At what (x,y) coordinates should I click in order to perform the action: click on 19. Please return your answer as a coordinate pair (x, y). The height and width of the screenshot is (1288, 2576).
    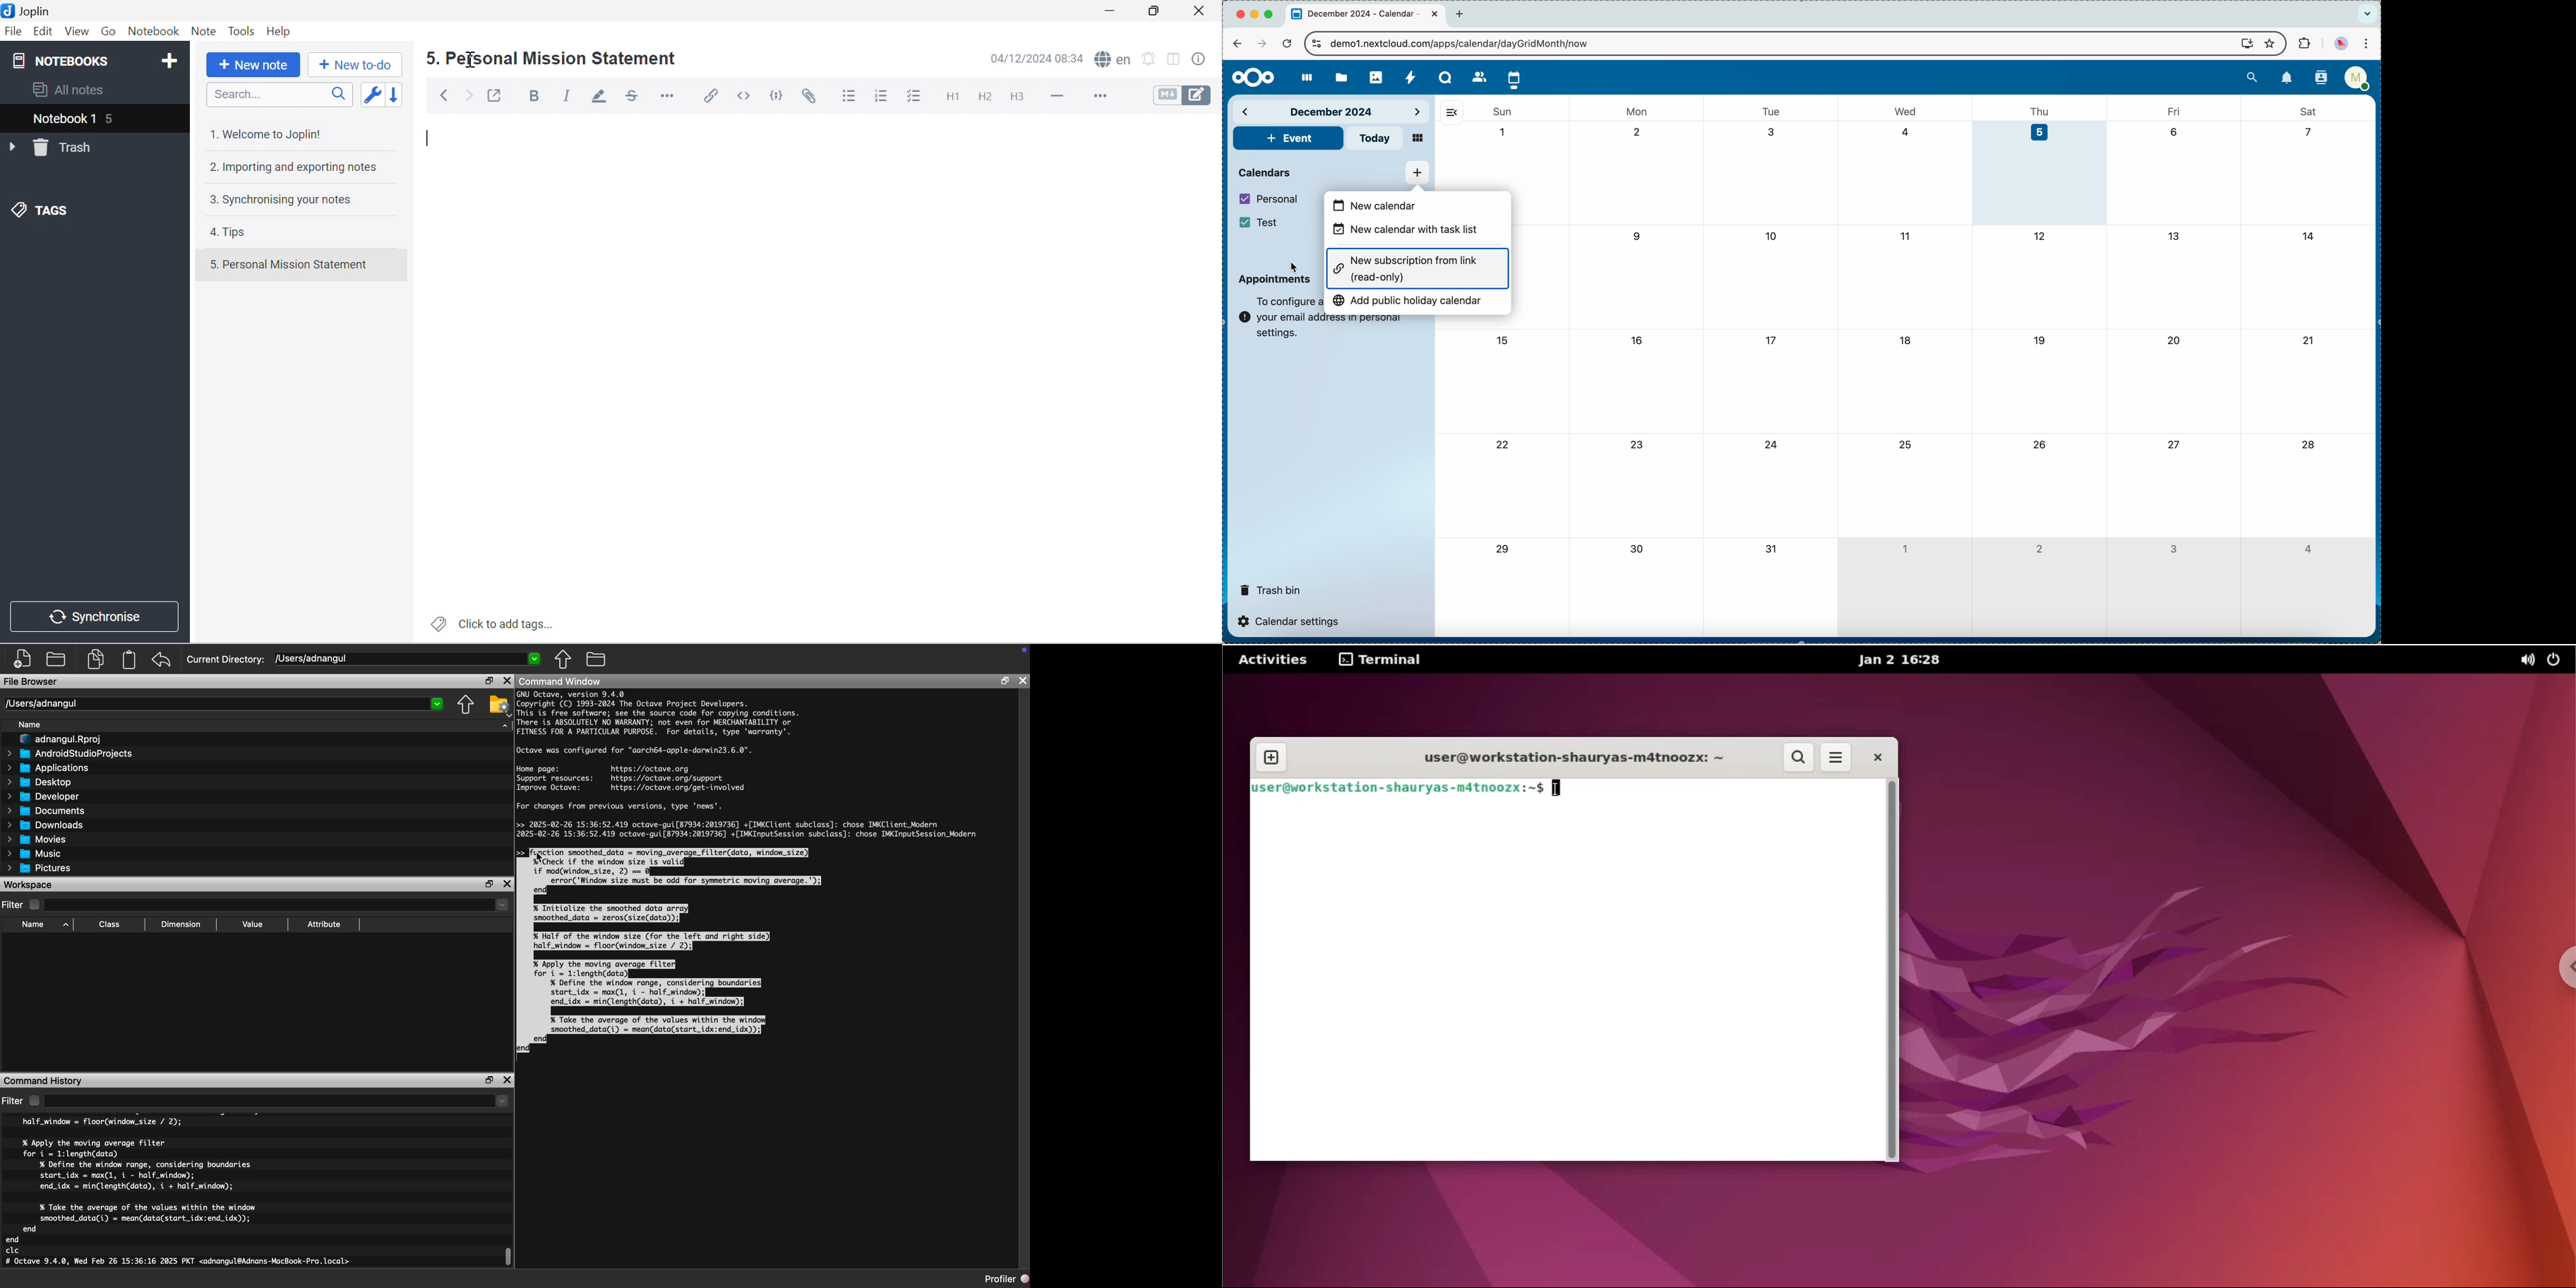
    Looking at the image, I should click on (2040, 340).